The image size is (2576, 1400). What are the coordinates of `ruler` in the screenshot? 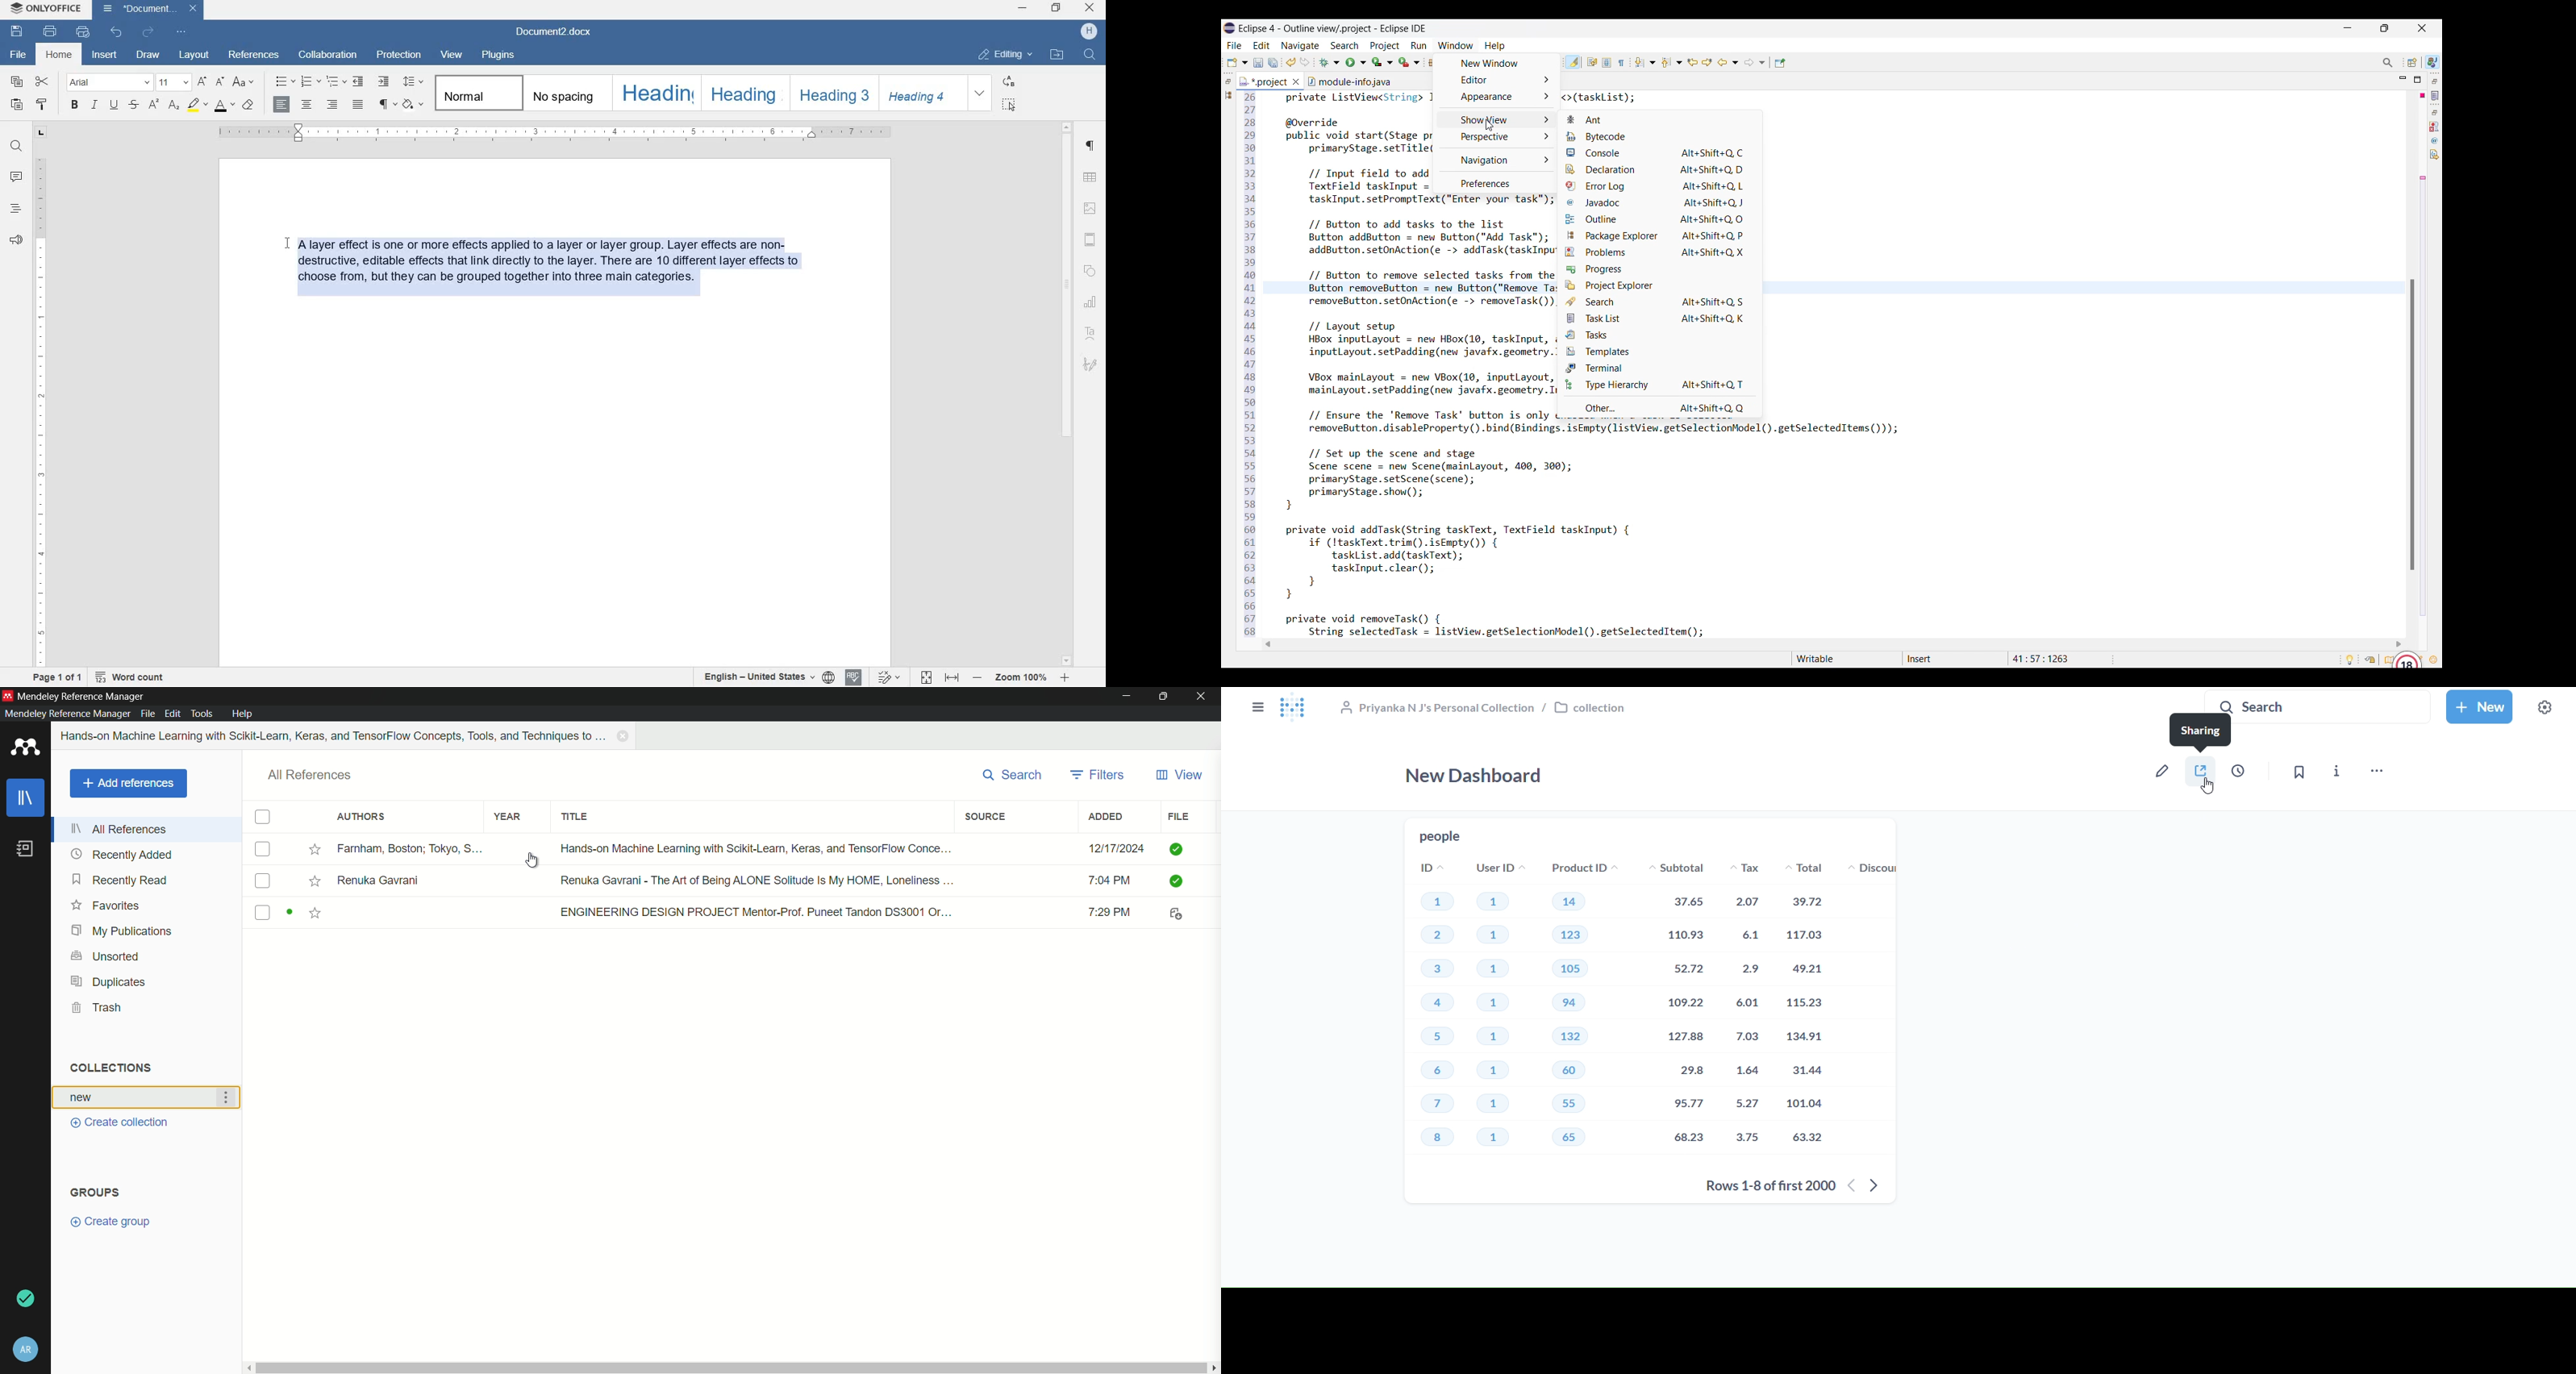 It's located at (557, 133).